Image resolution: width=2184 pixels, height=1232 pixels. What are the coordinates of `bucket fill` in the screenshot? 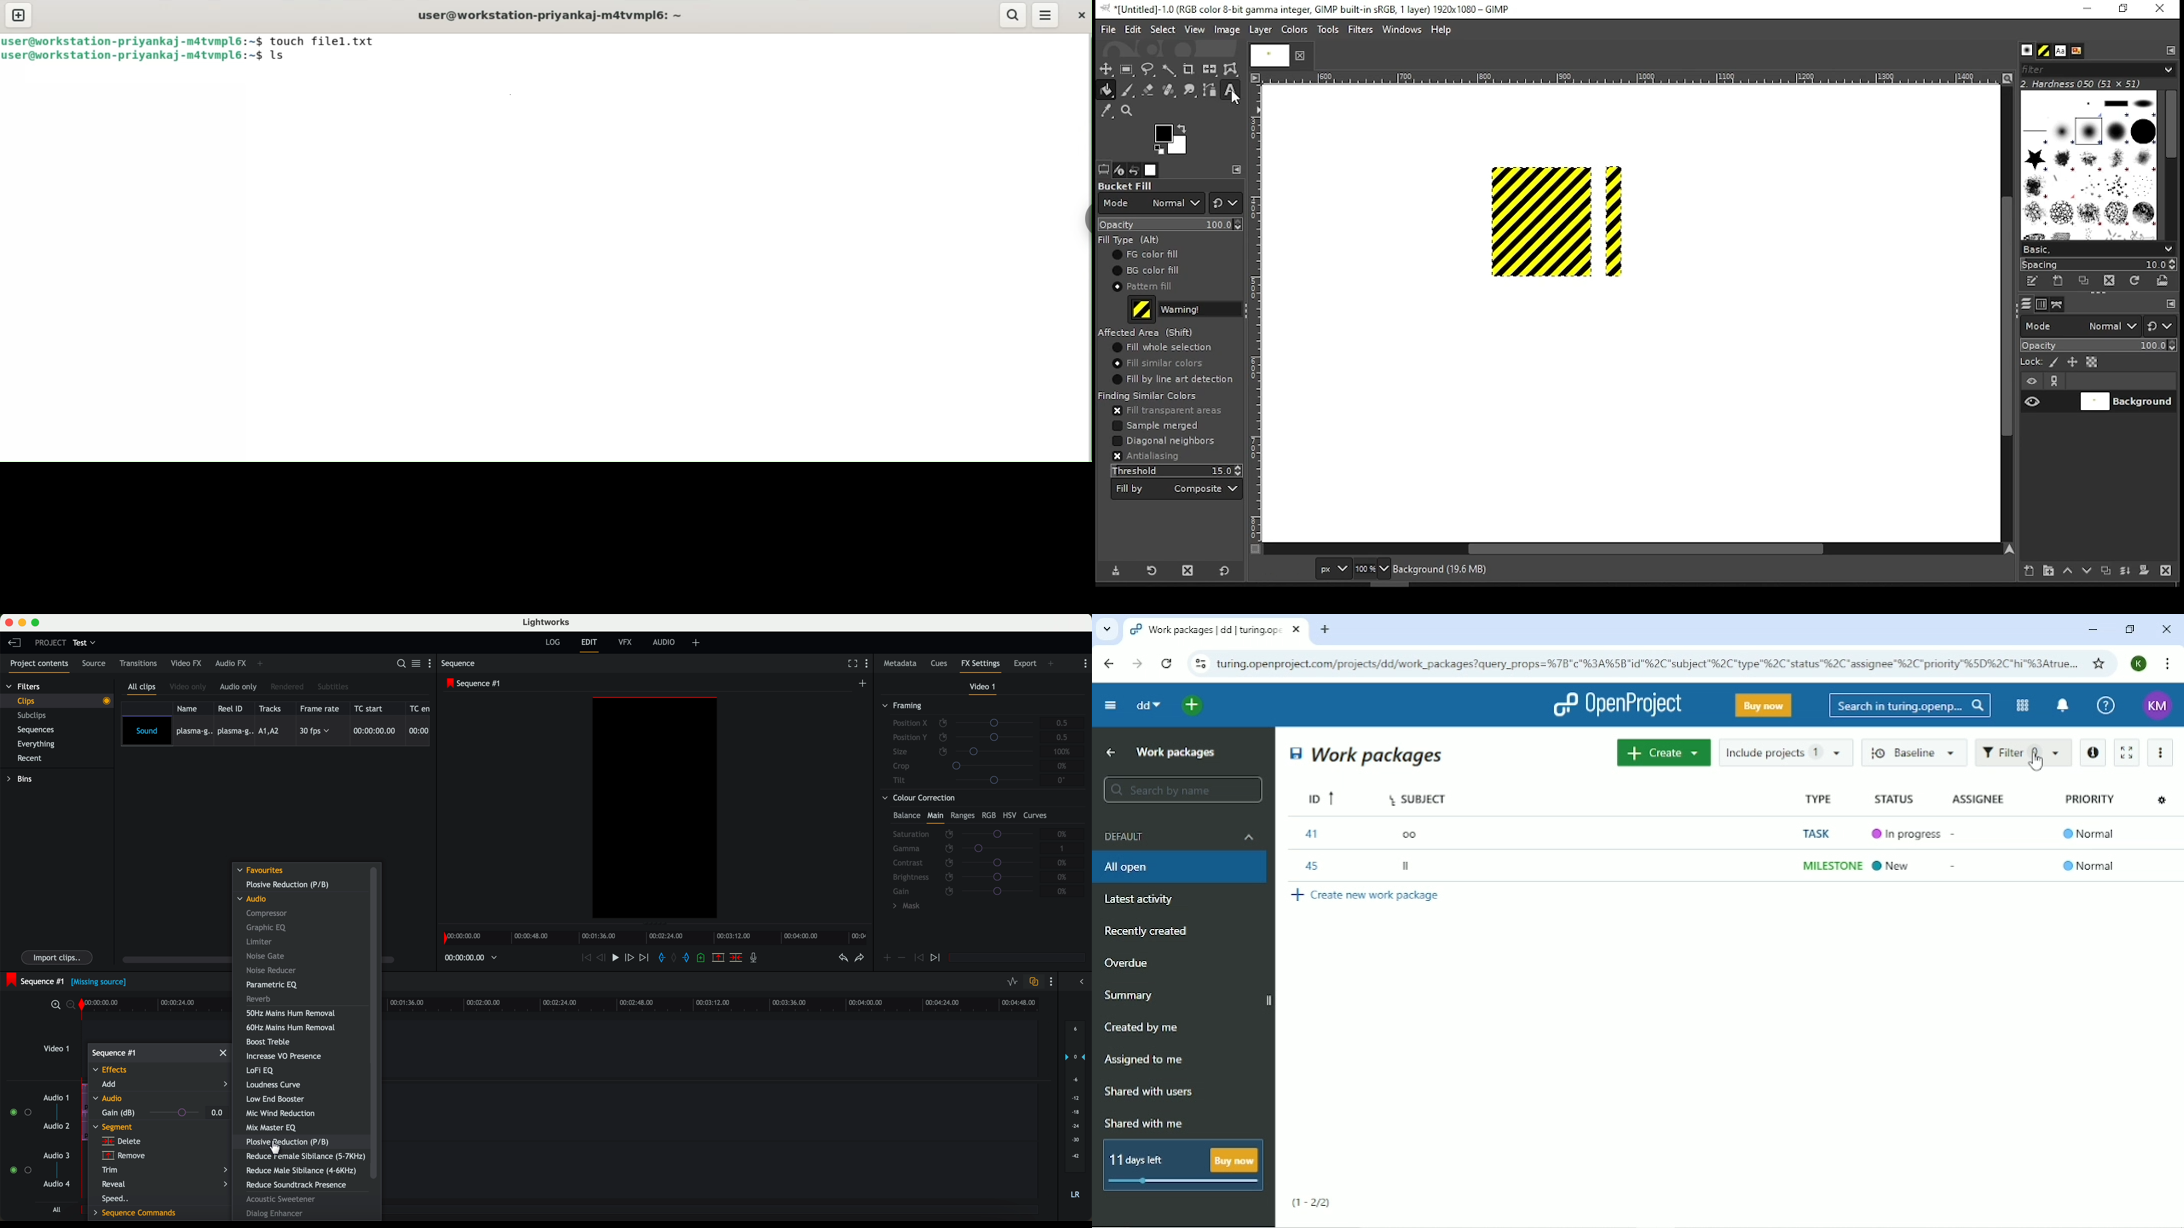 It's located at (1128, 185).